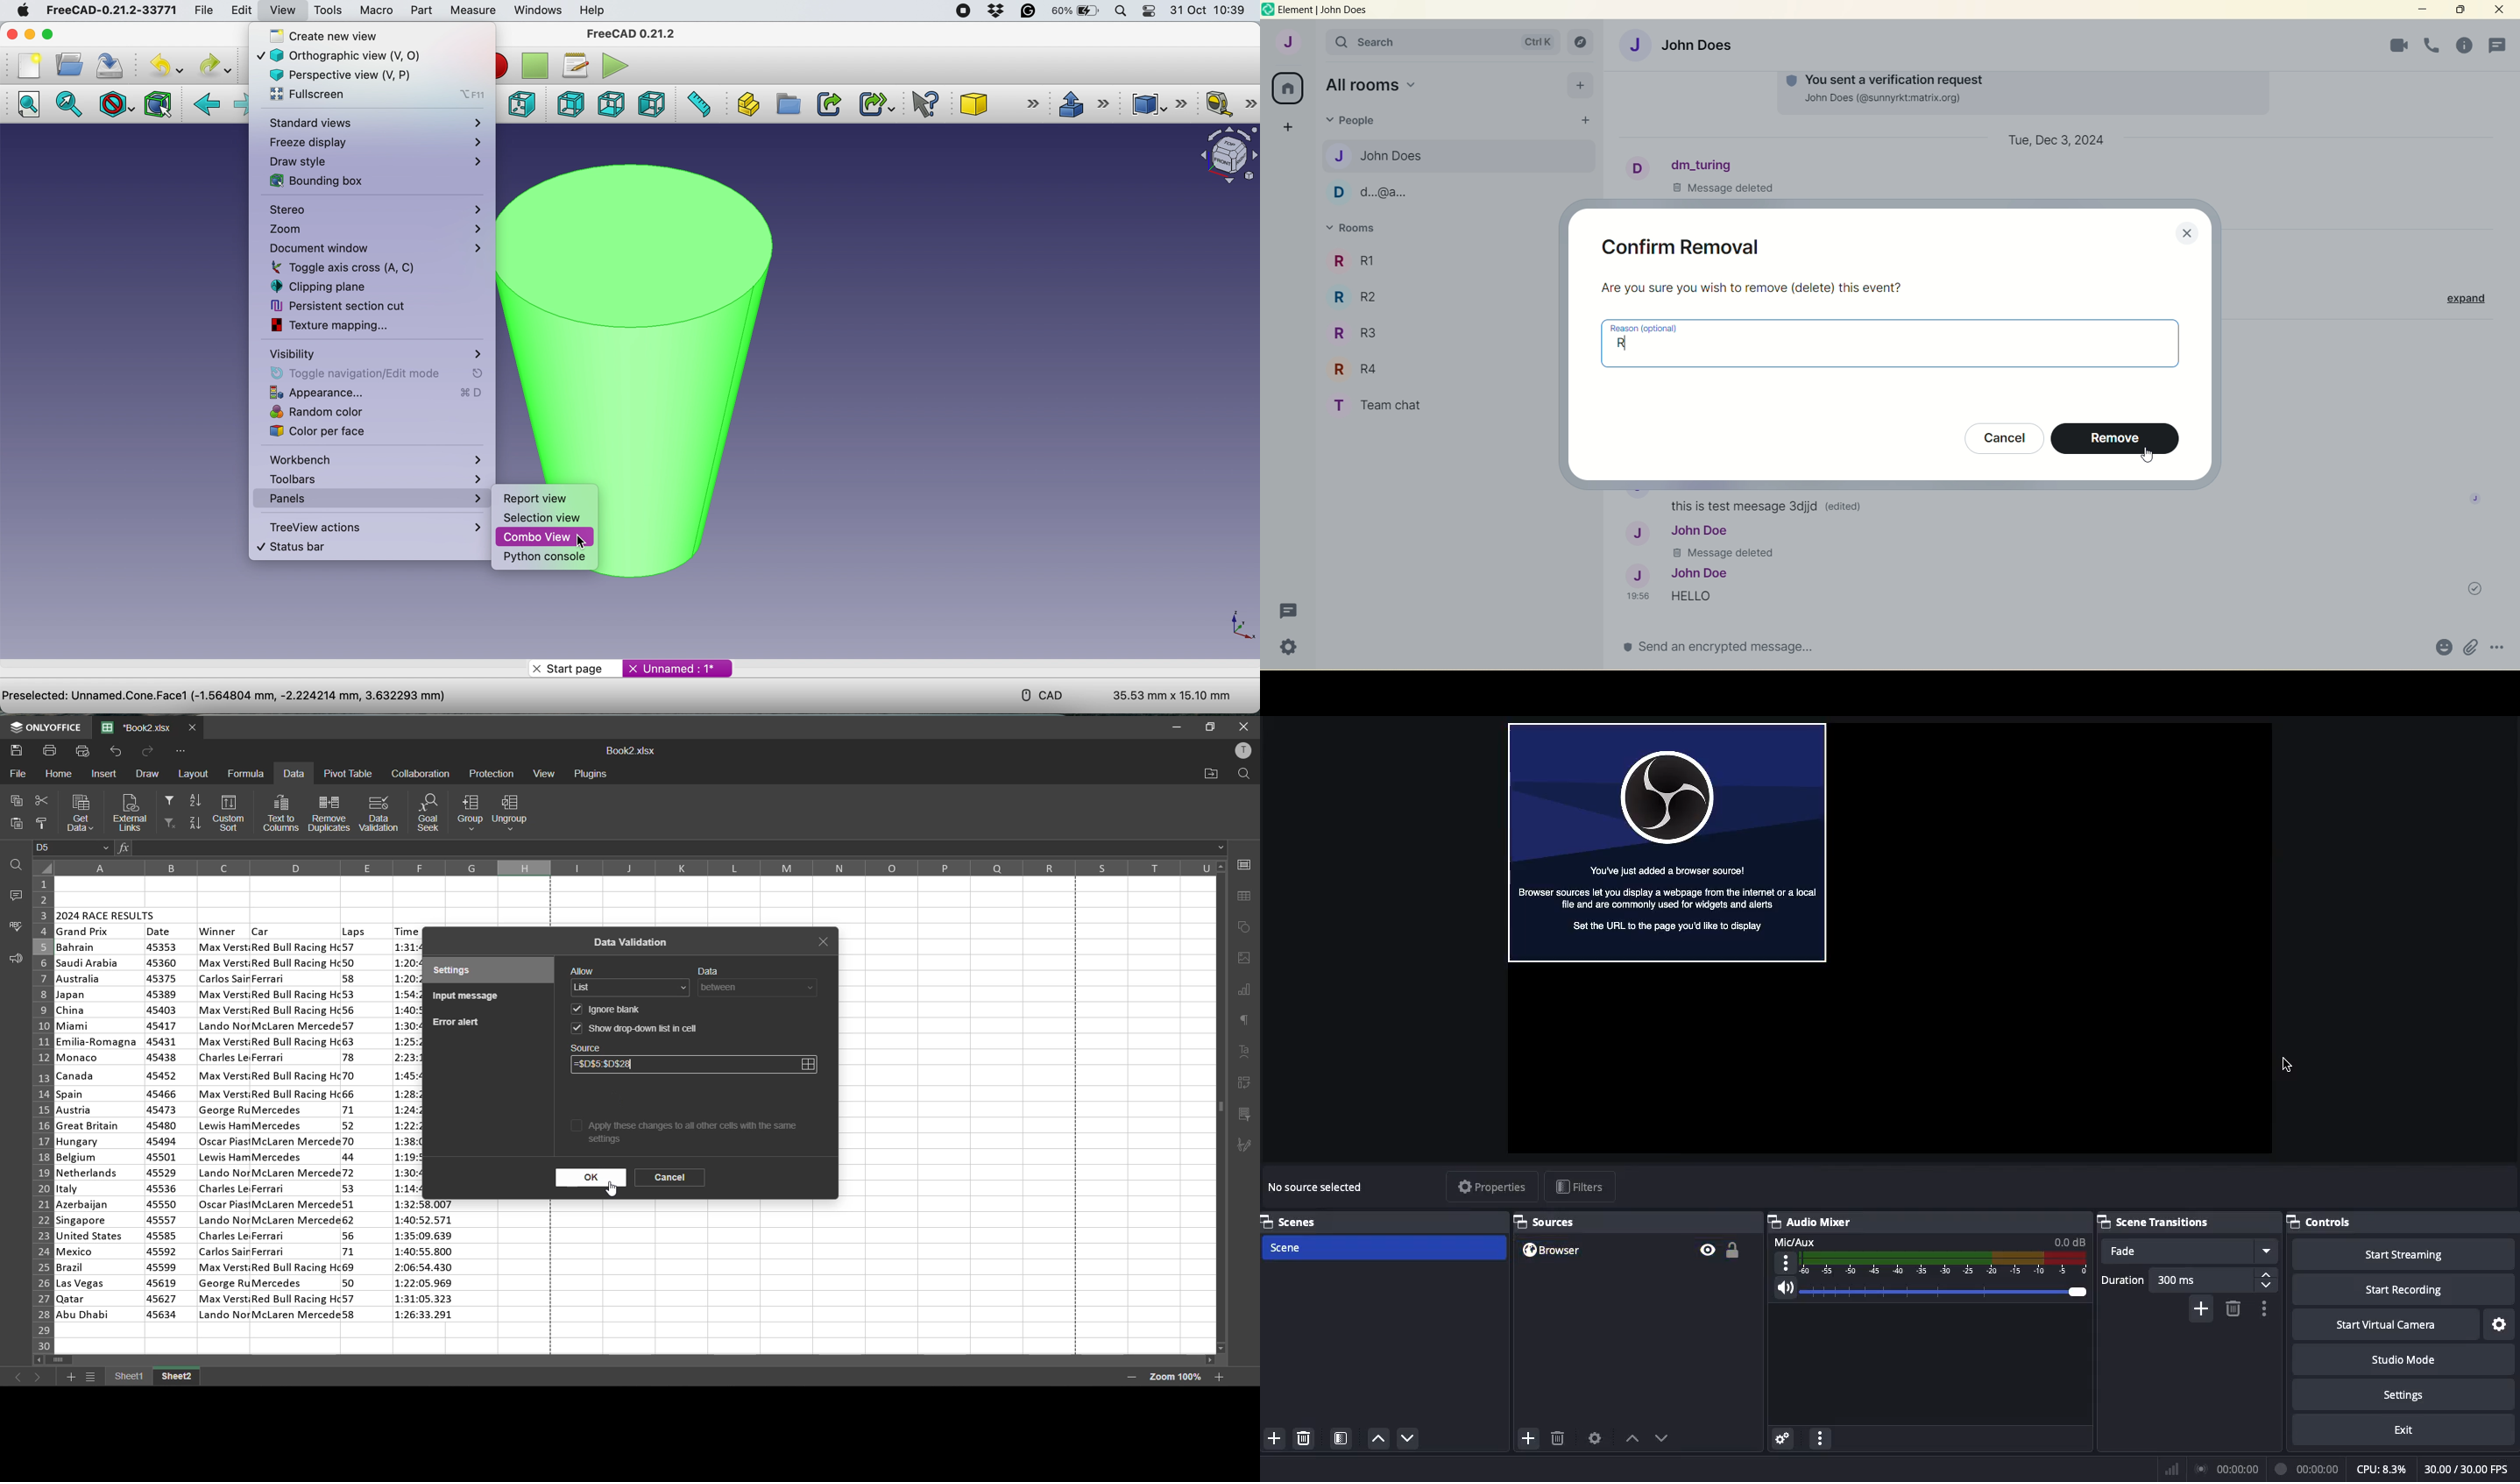 The width and height of the screenshot is (2520, 1484). I want to click on undo, so click(162, 66).